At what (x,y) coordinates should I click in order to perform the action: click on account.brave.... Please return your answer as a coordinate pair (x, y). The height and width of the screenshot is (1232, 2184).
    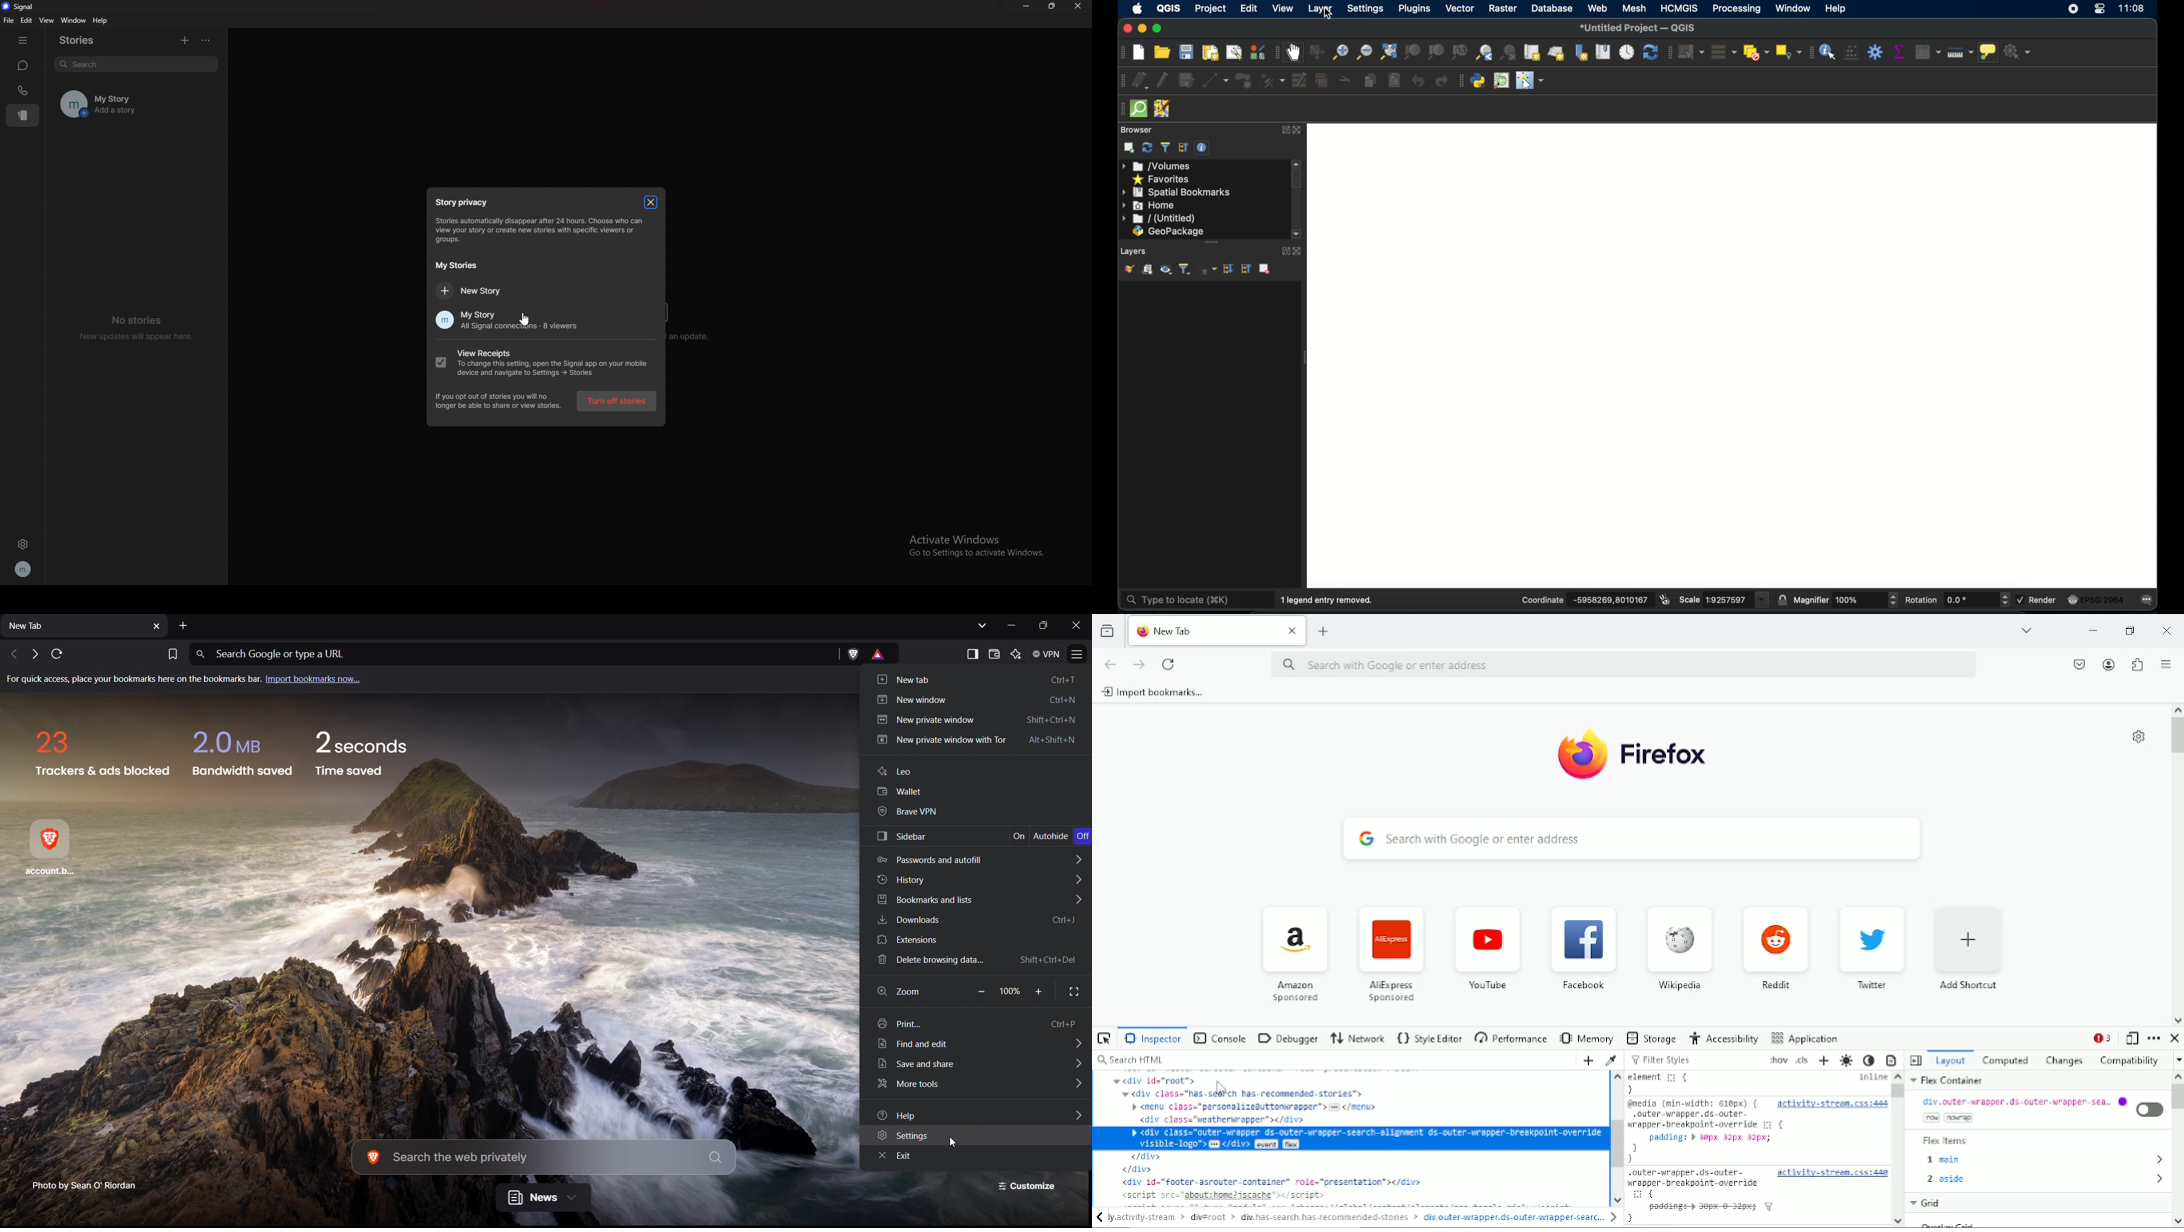
    Looking at the image, I should click on (57, 849).